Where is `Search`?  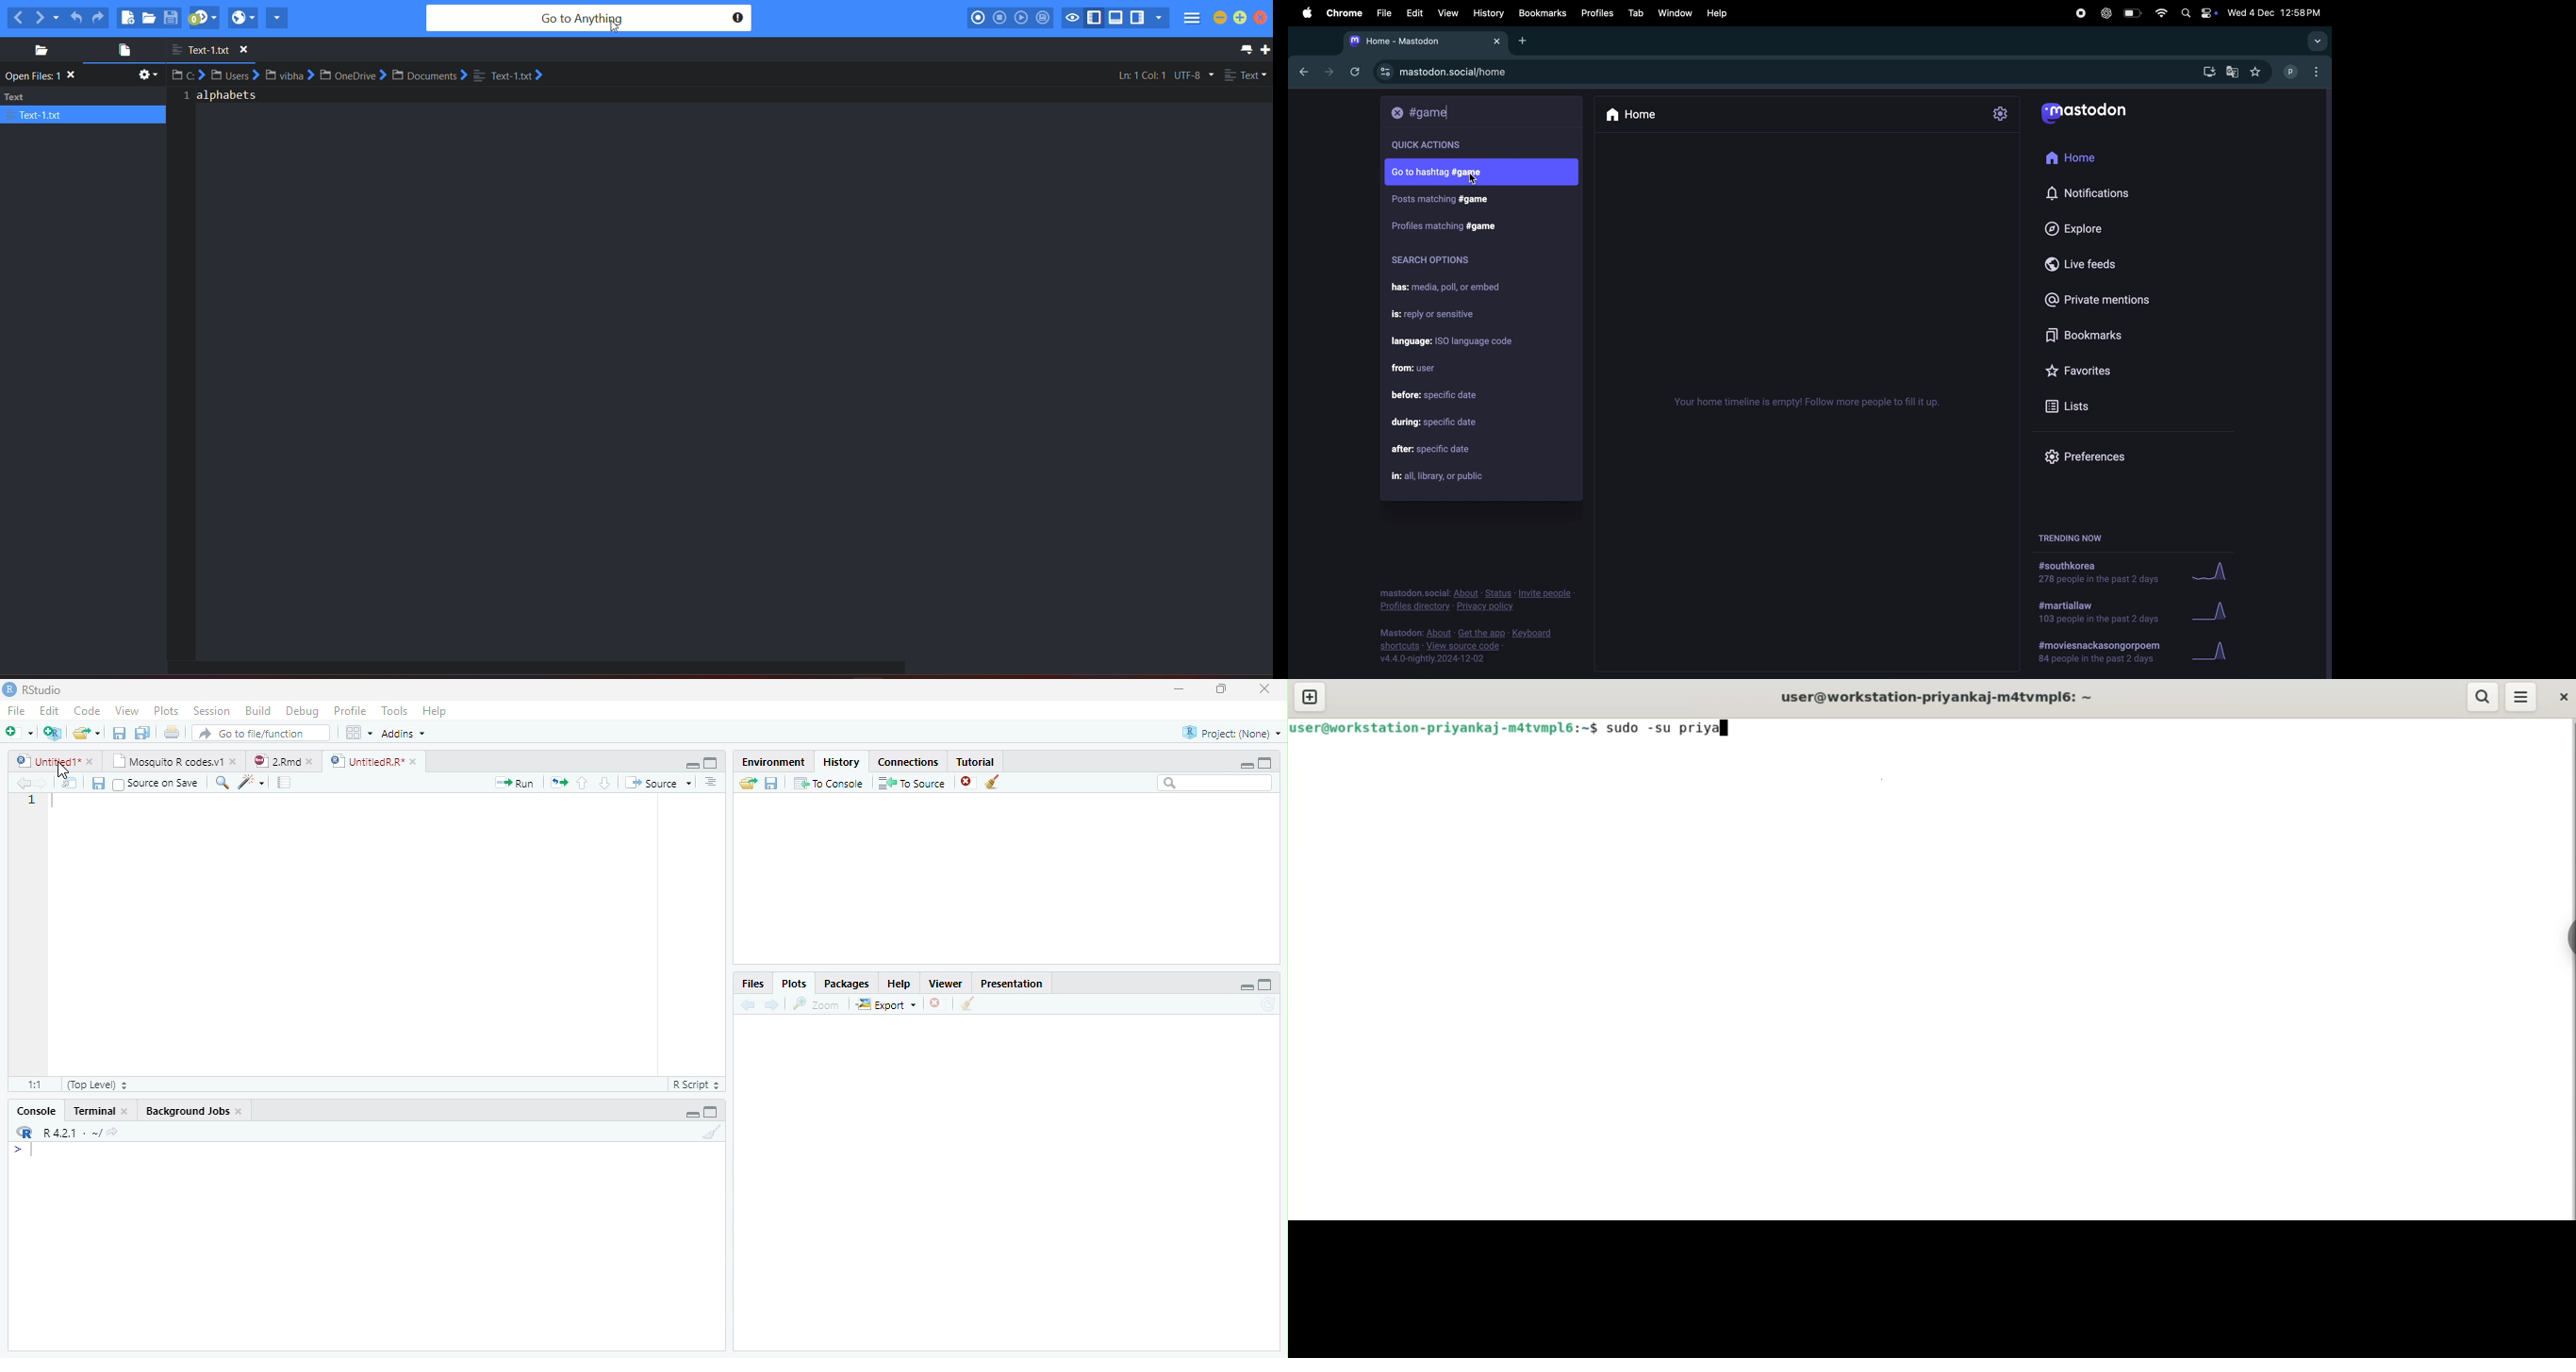 Search is located at coordinates (1214, 784).